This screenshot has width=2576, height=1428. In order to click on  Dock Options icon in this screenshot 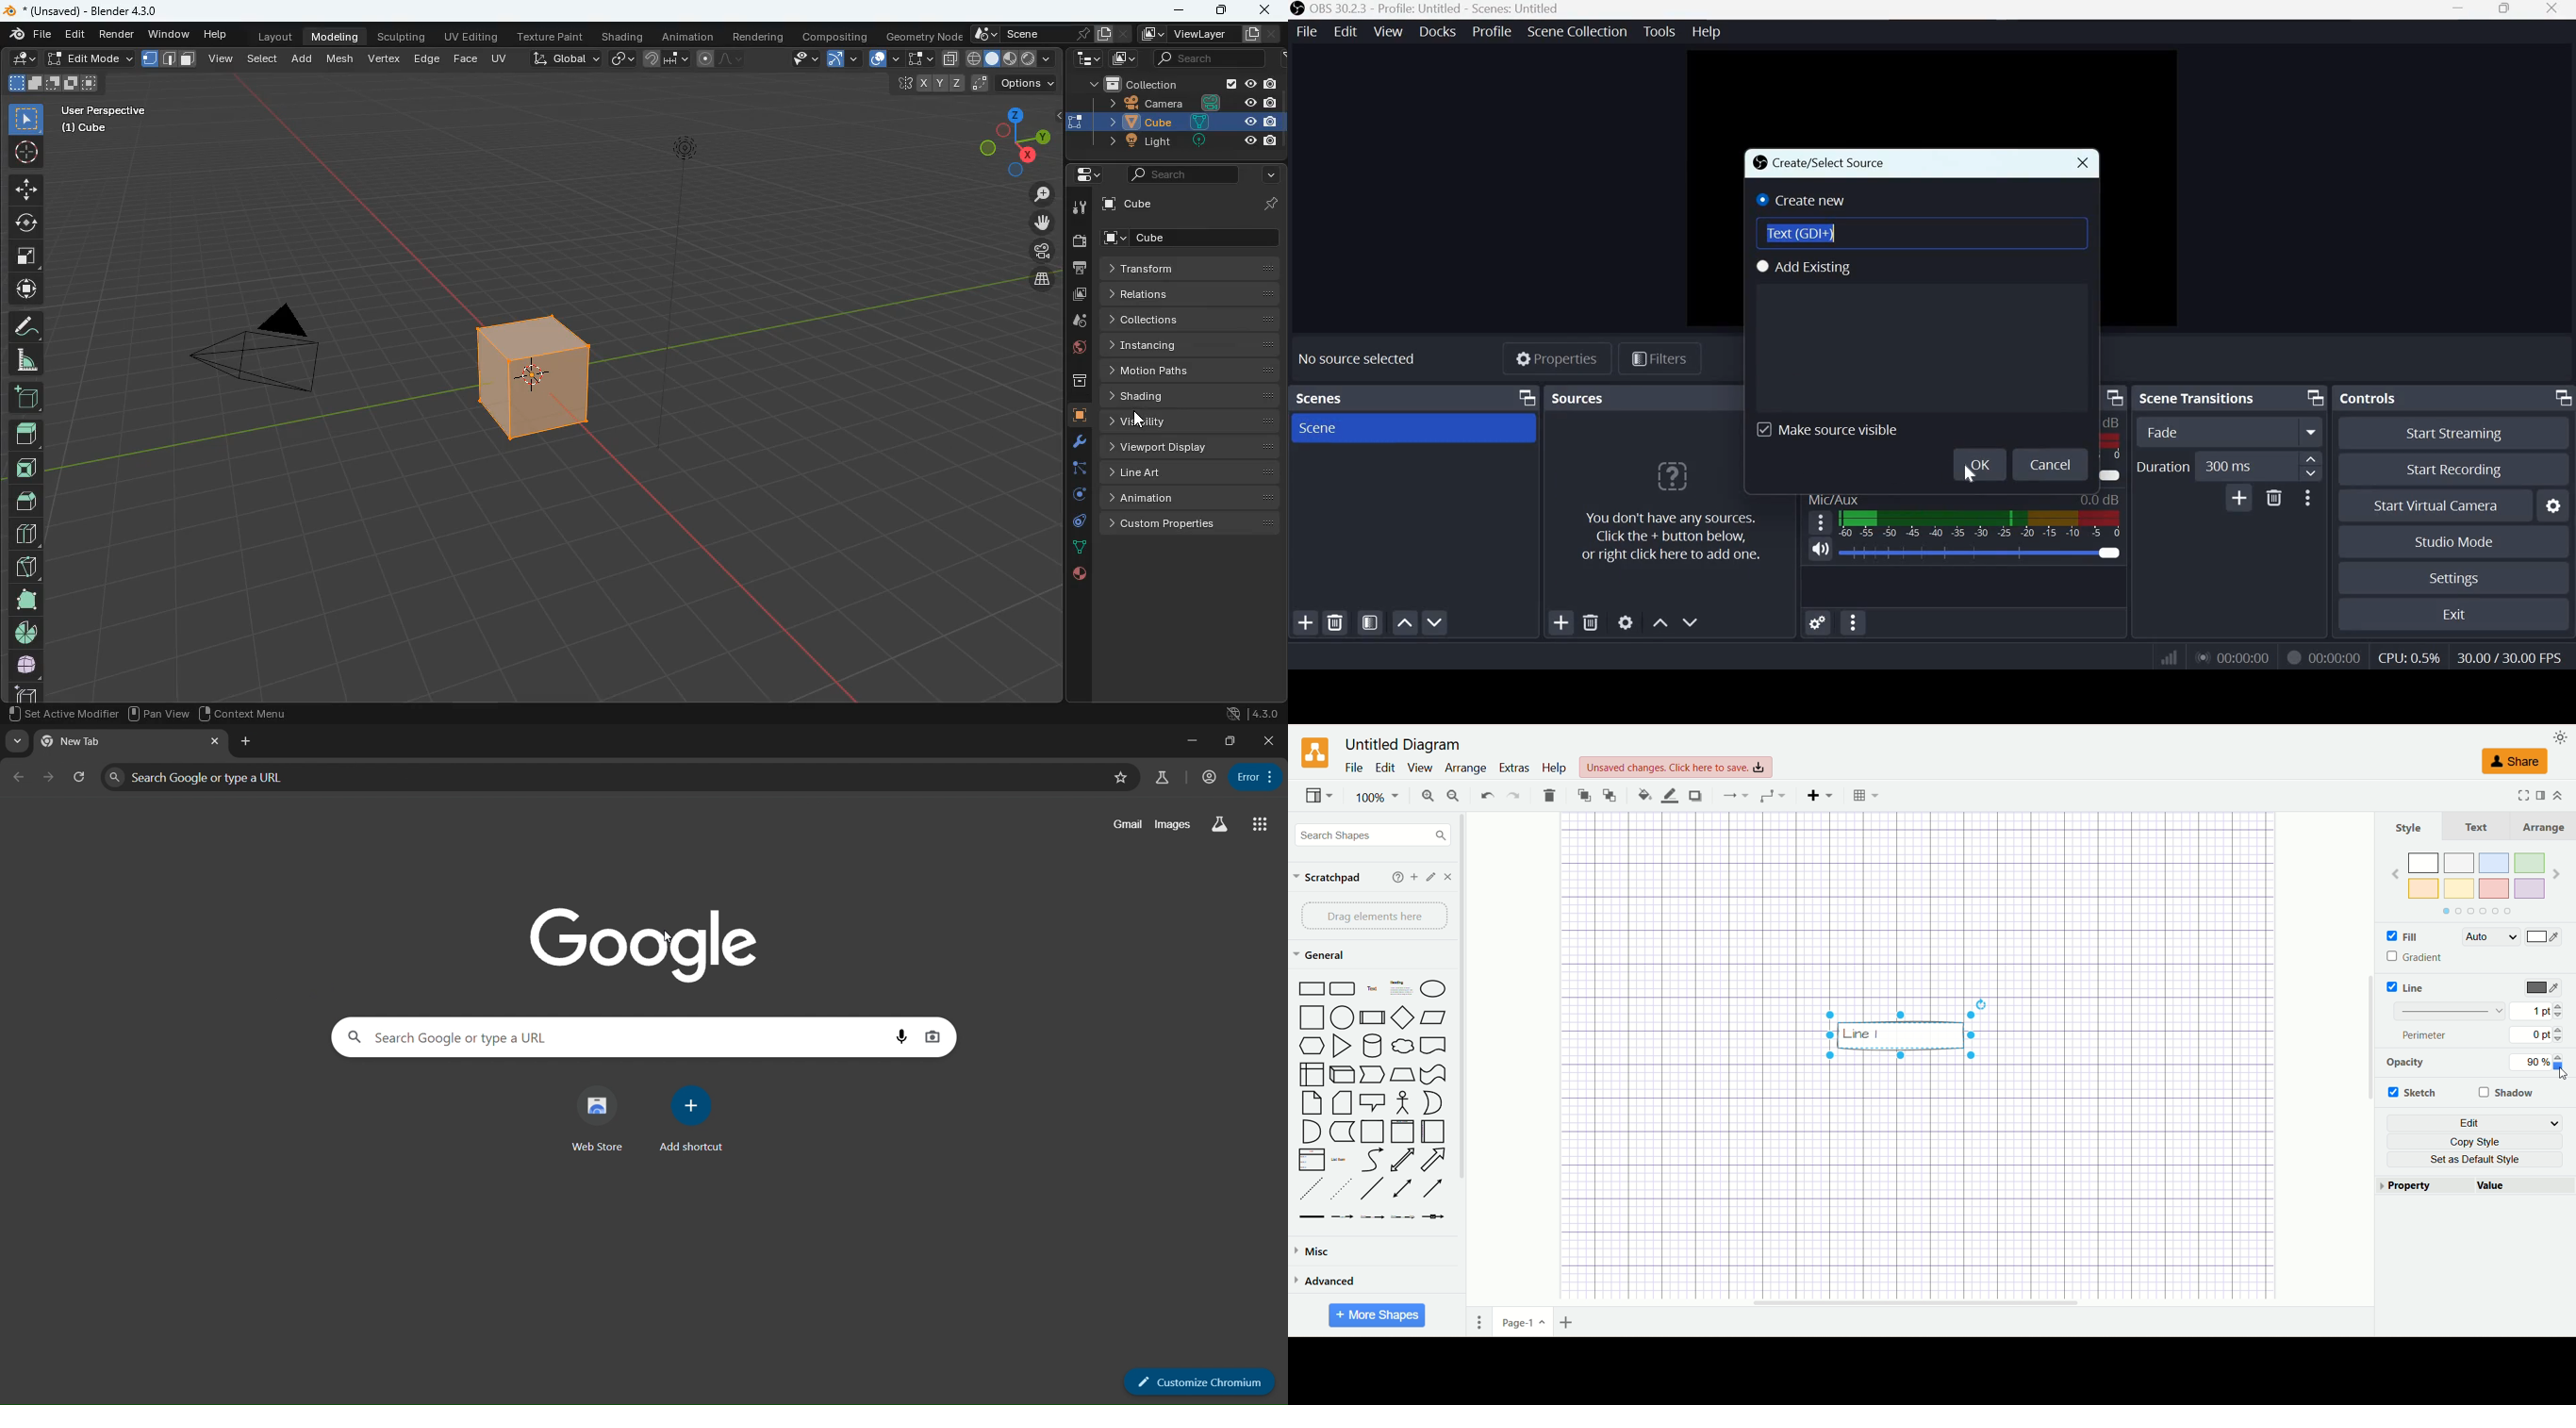, I will do `click(2560, 397)`.